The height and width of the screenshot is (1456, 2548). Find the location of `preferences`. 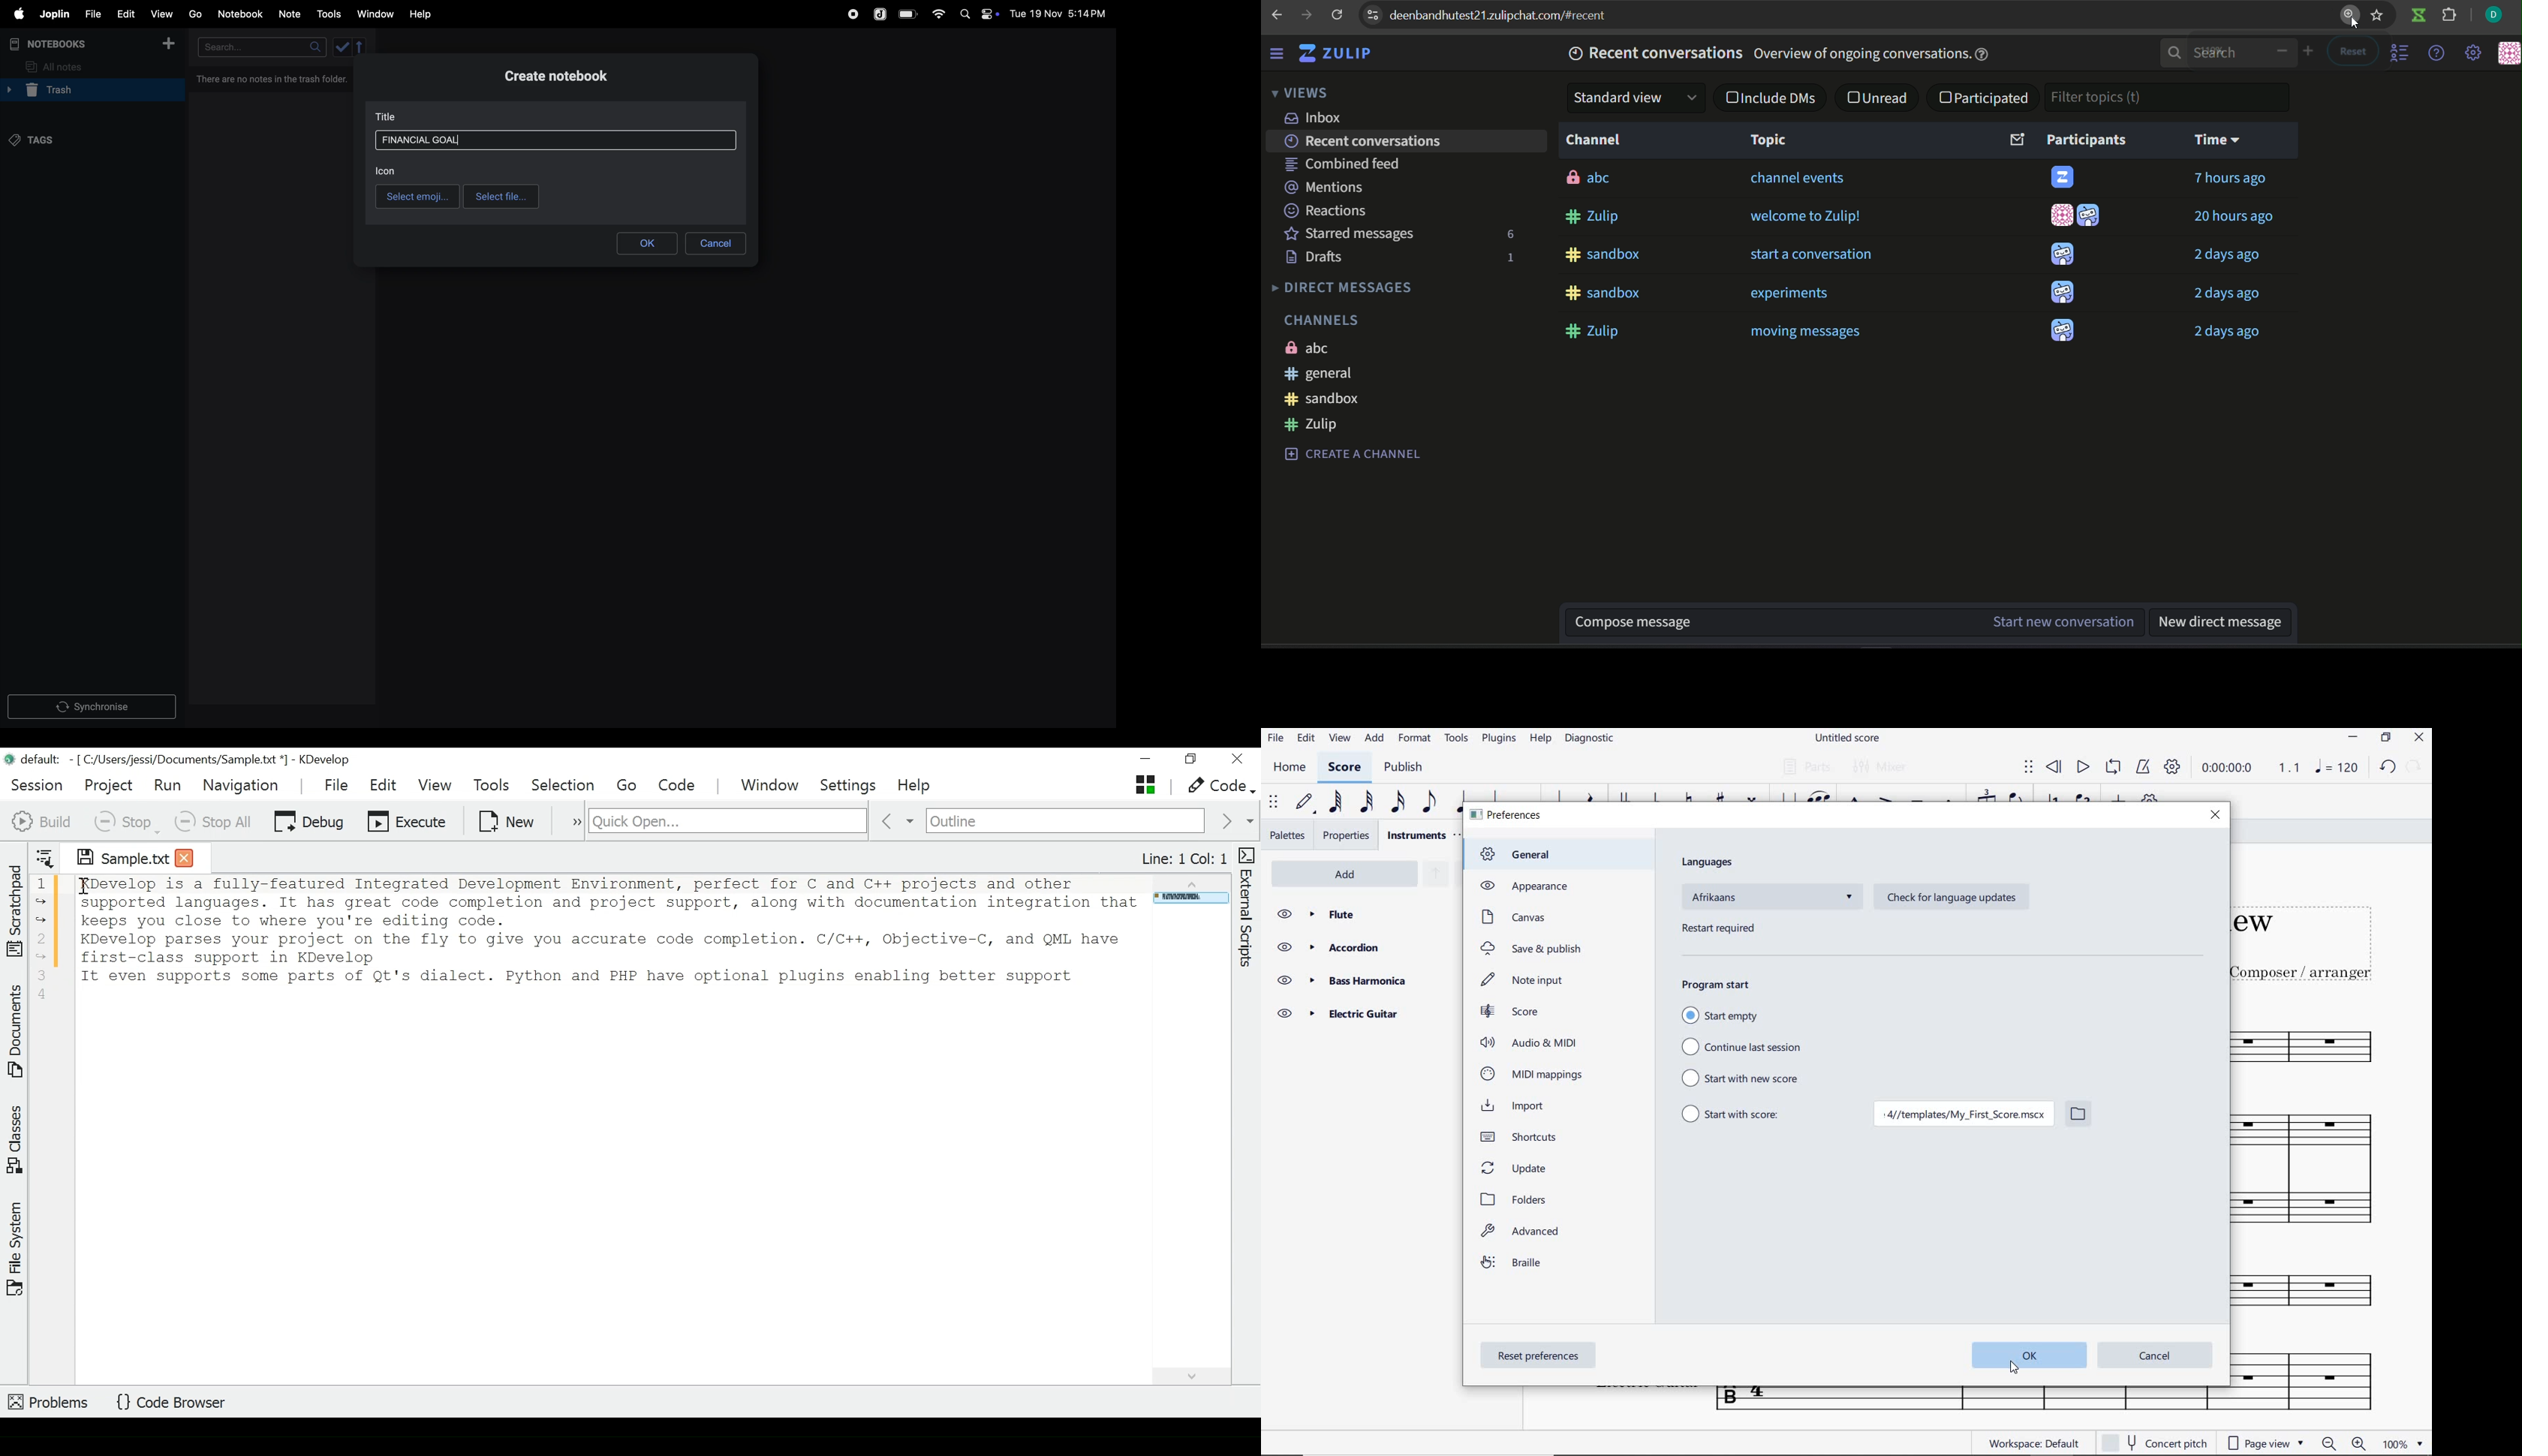

preferences is located at coordinates (1508, 816).